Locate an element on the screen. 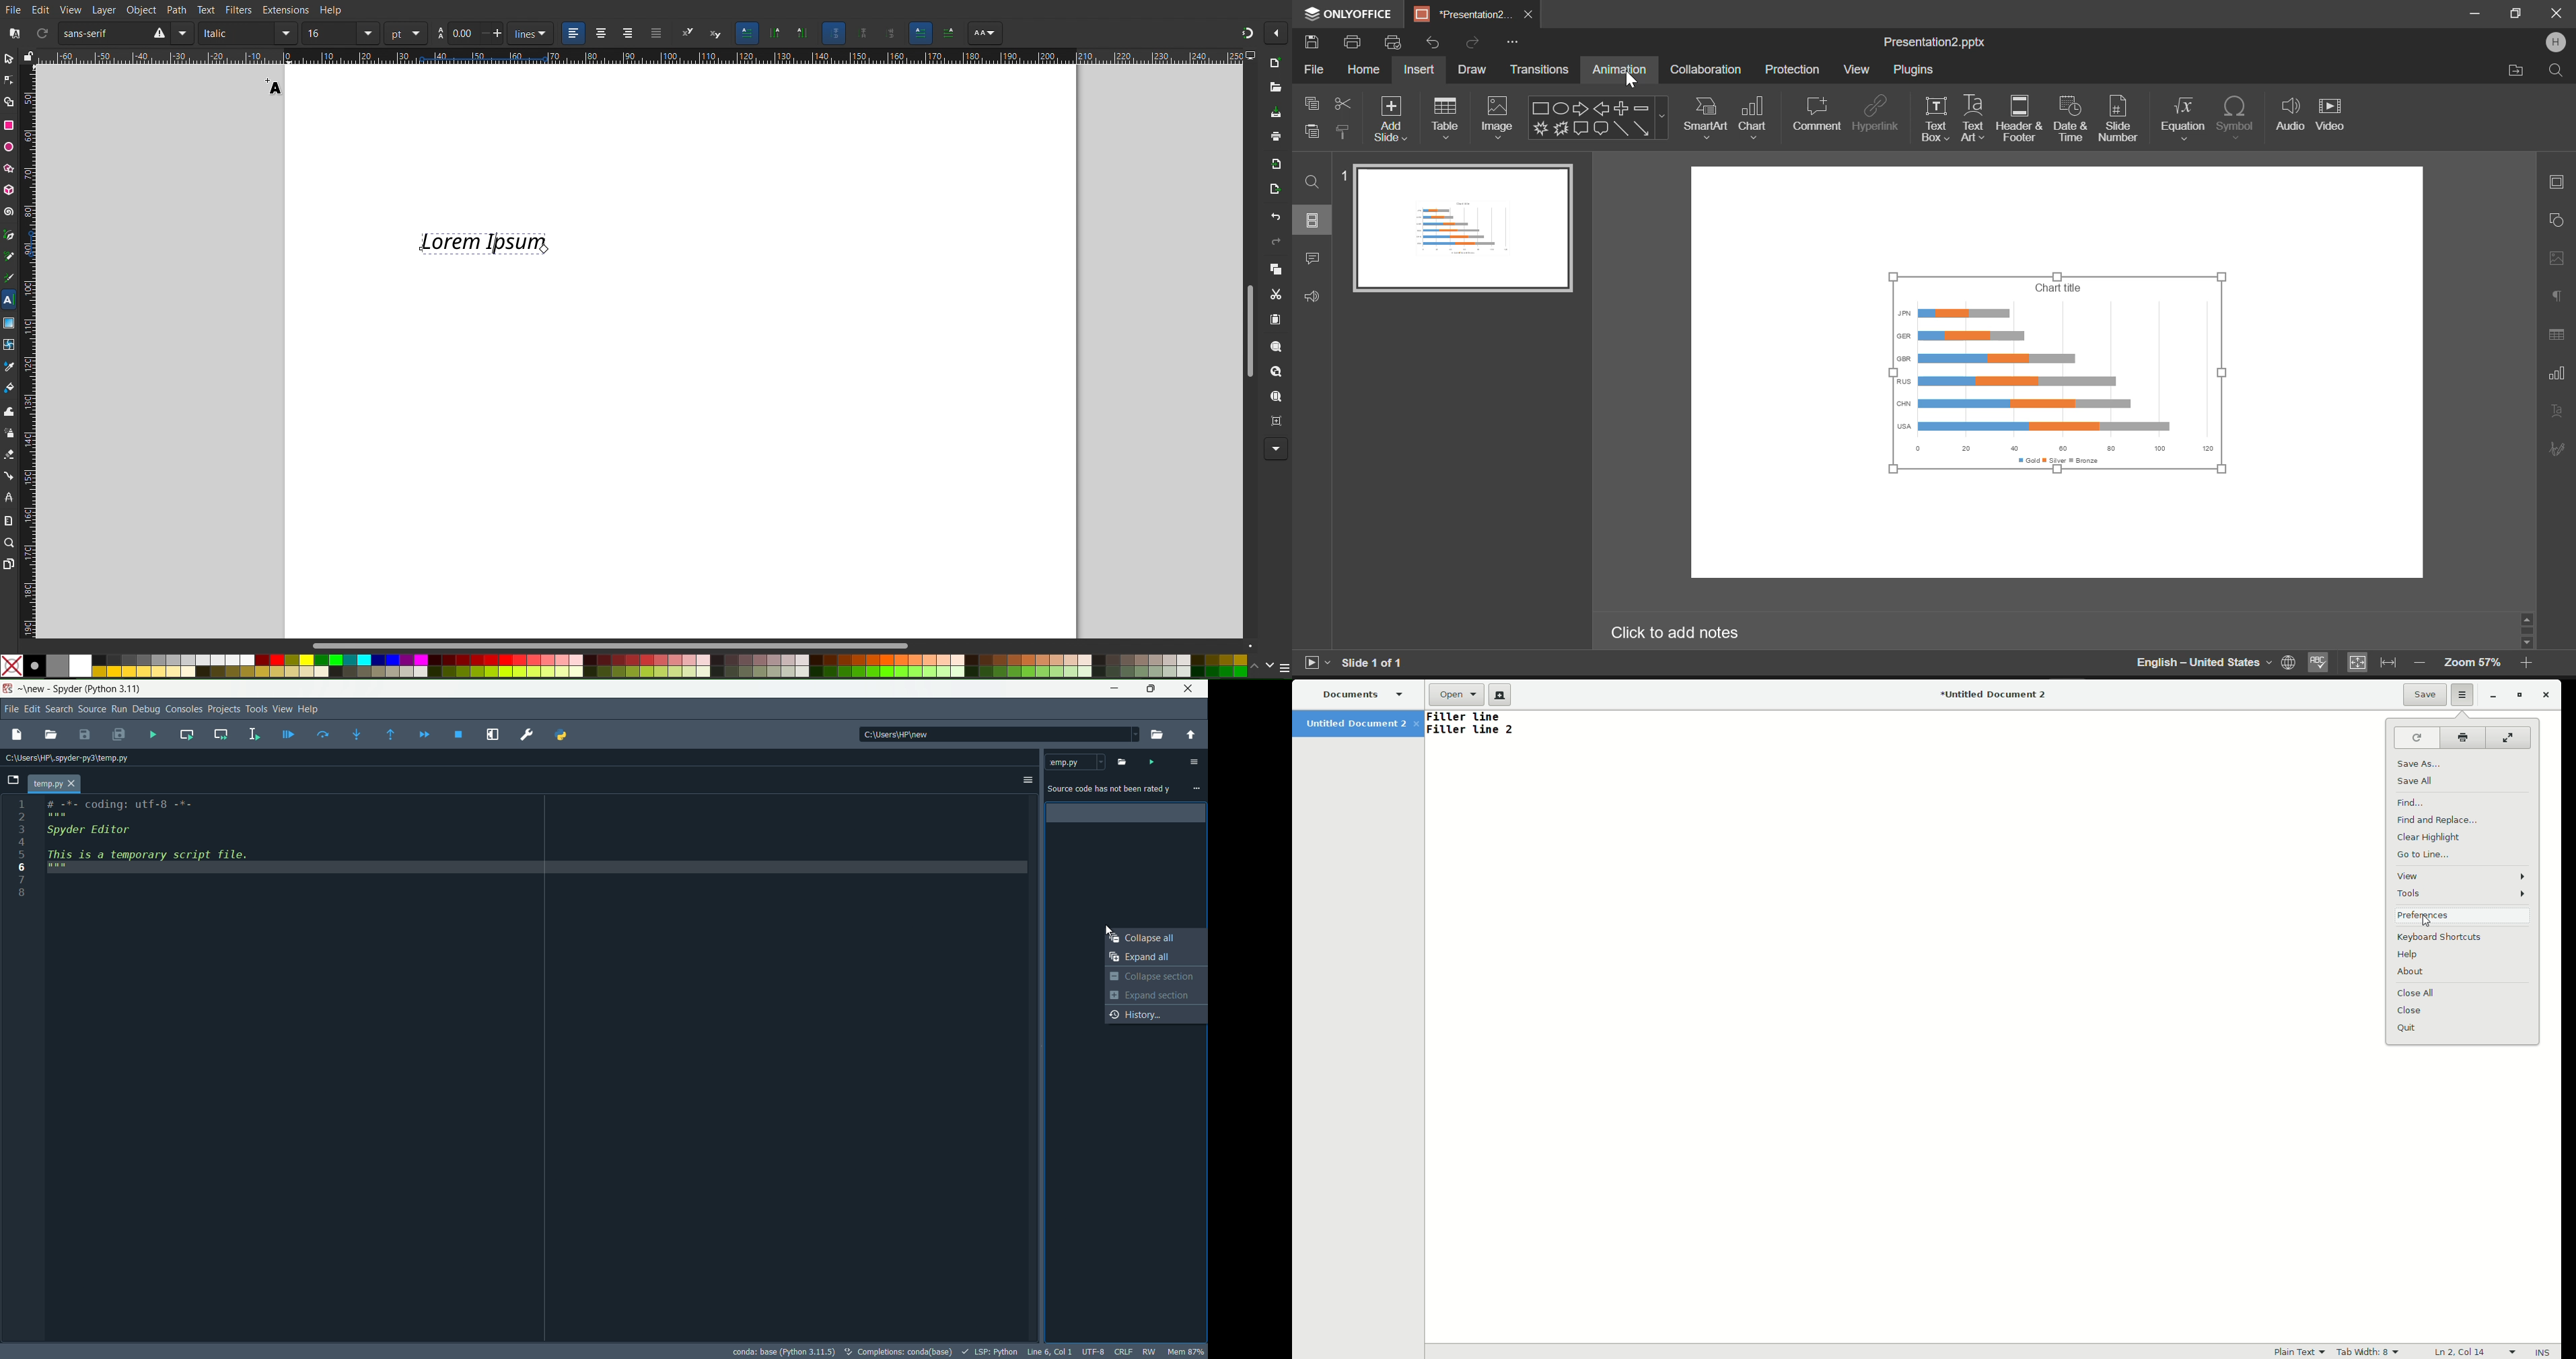 The width and height of the screenshot is (2576, 1372). help menu is located at coordinates (309, 709).